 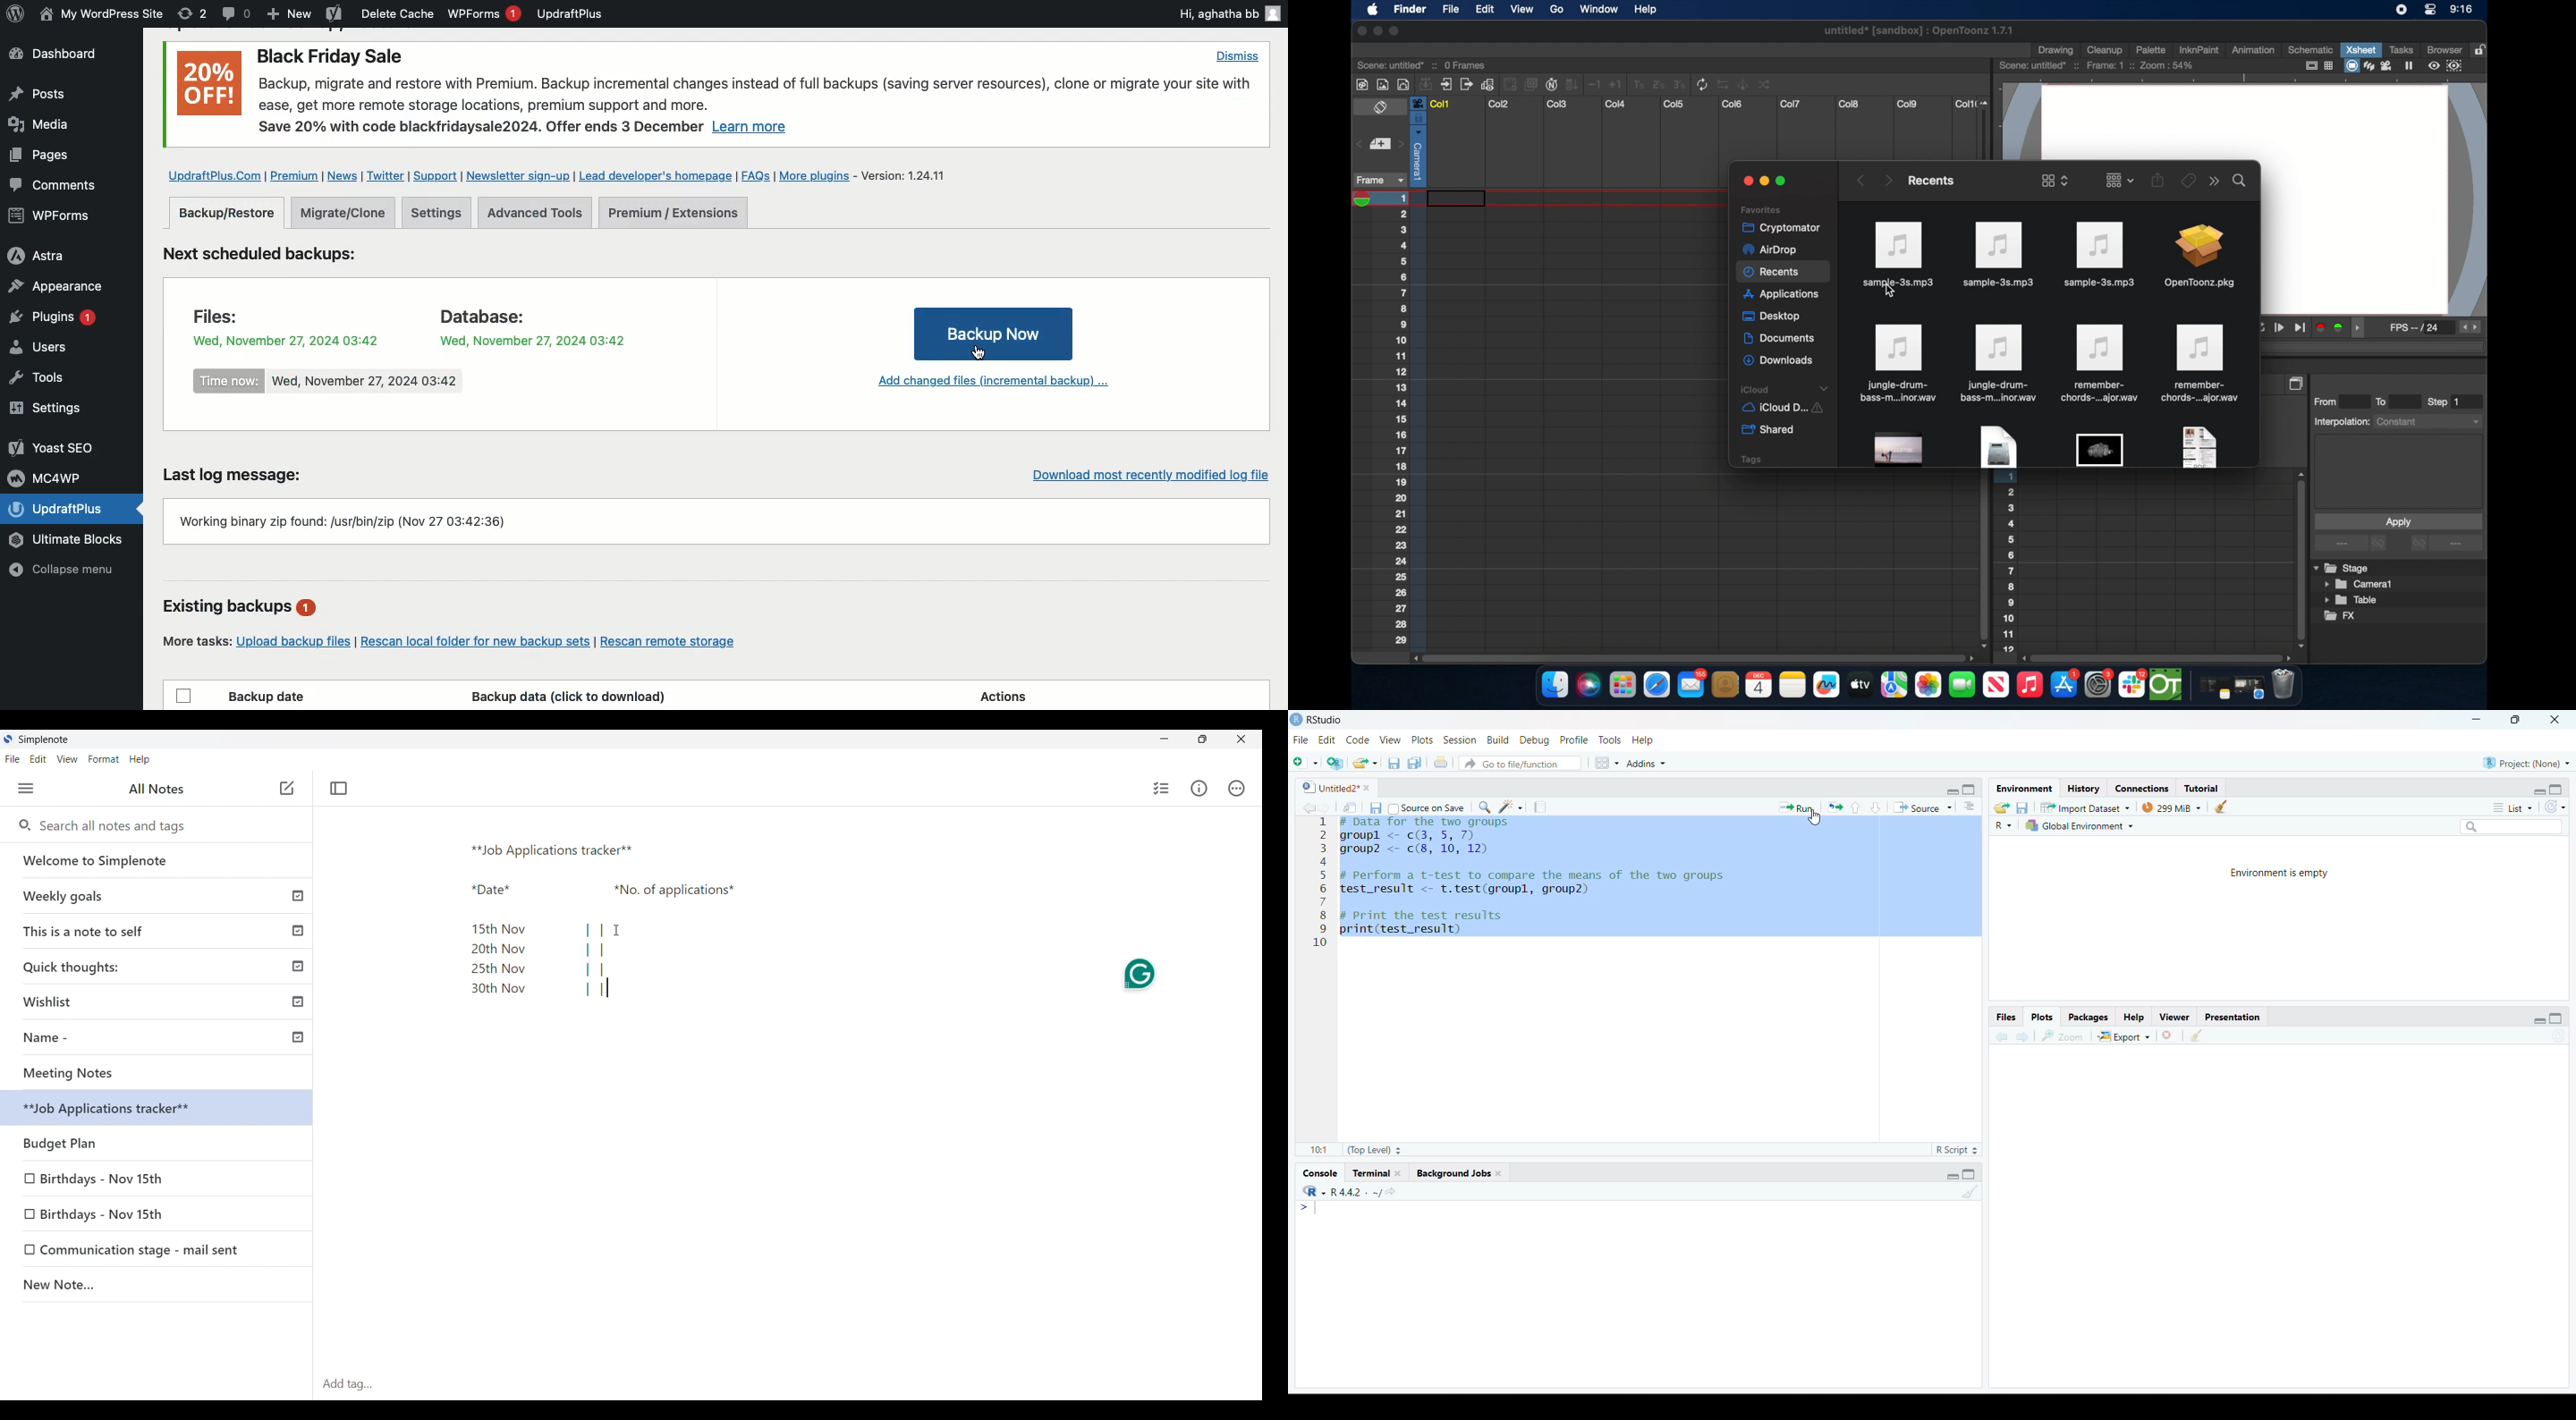 What do you see at coordinates (2061, 1035) in the screenshot?
I see `zoom` at bounding box center [2061, 1035].